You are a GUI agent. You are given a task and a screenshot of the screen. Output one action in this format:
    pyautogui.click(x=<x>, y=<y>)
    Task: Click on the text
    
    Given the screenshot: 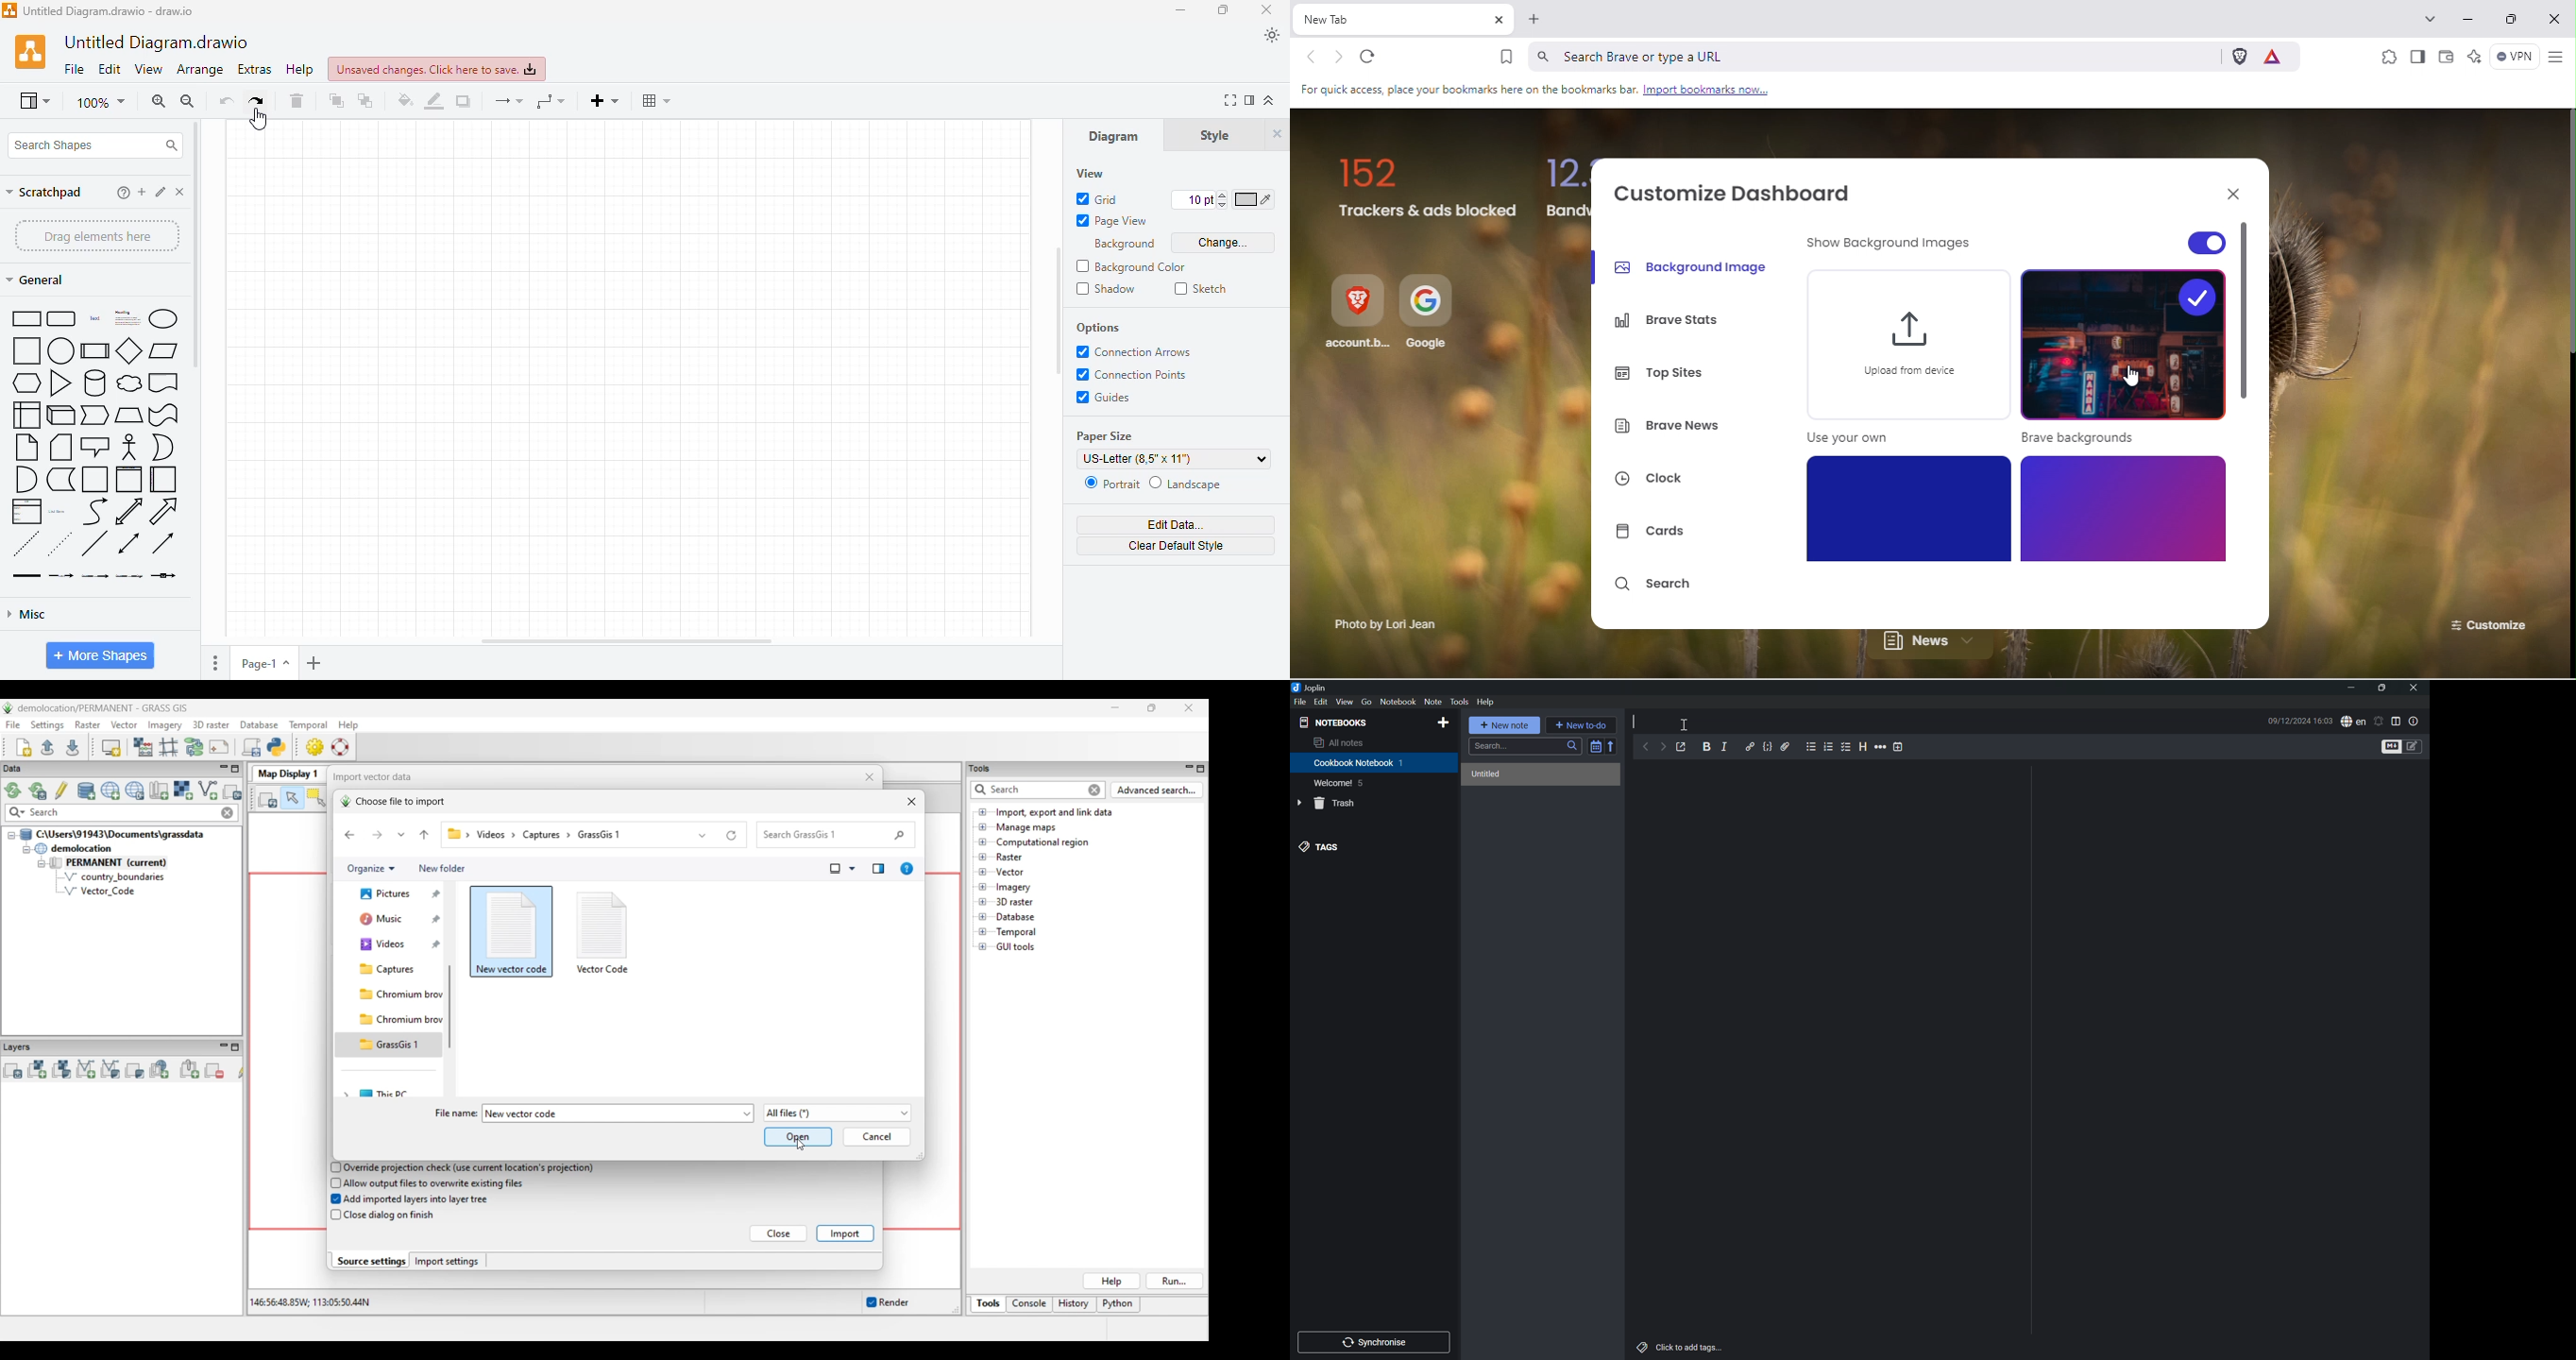 What is the action you would take?
    pyautogui.click(x=94, y=318)
    